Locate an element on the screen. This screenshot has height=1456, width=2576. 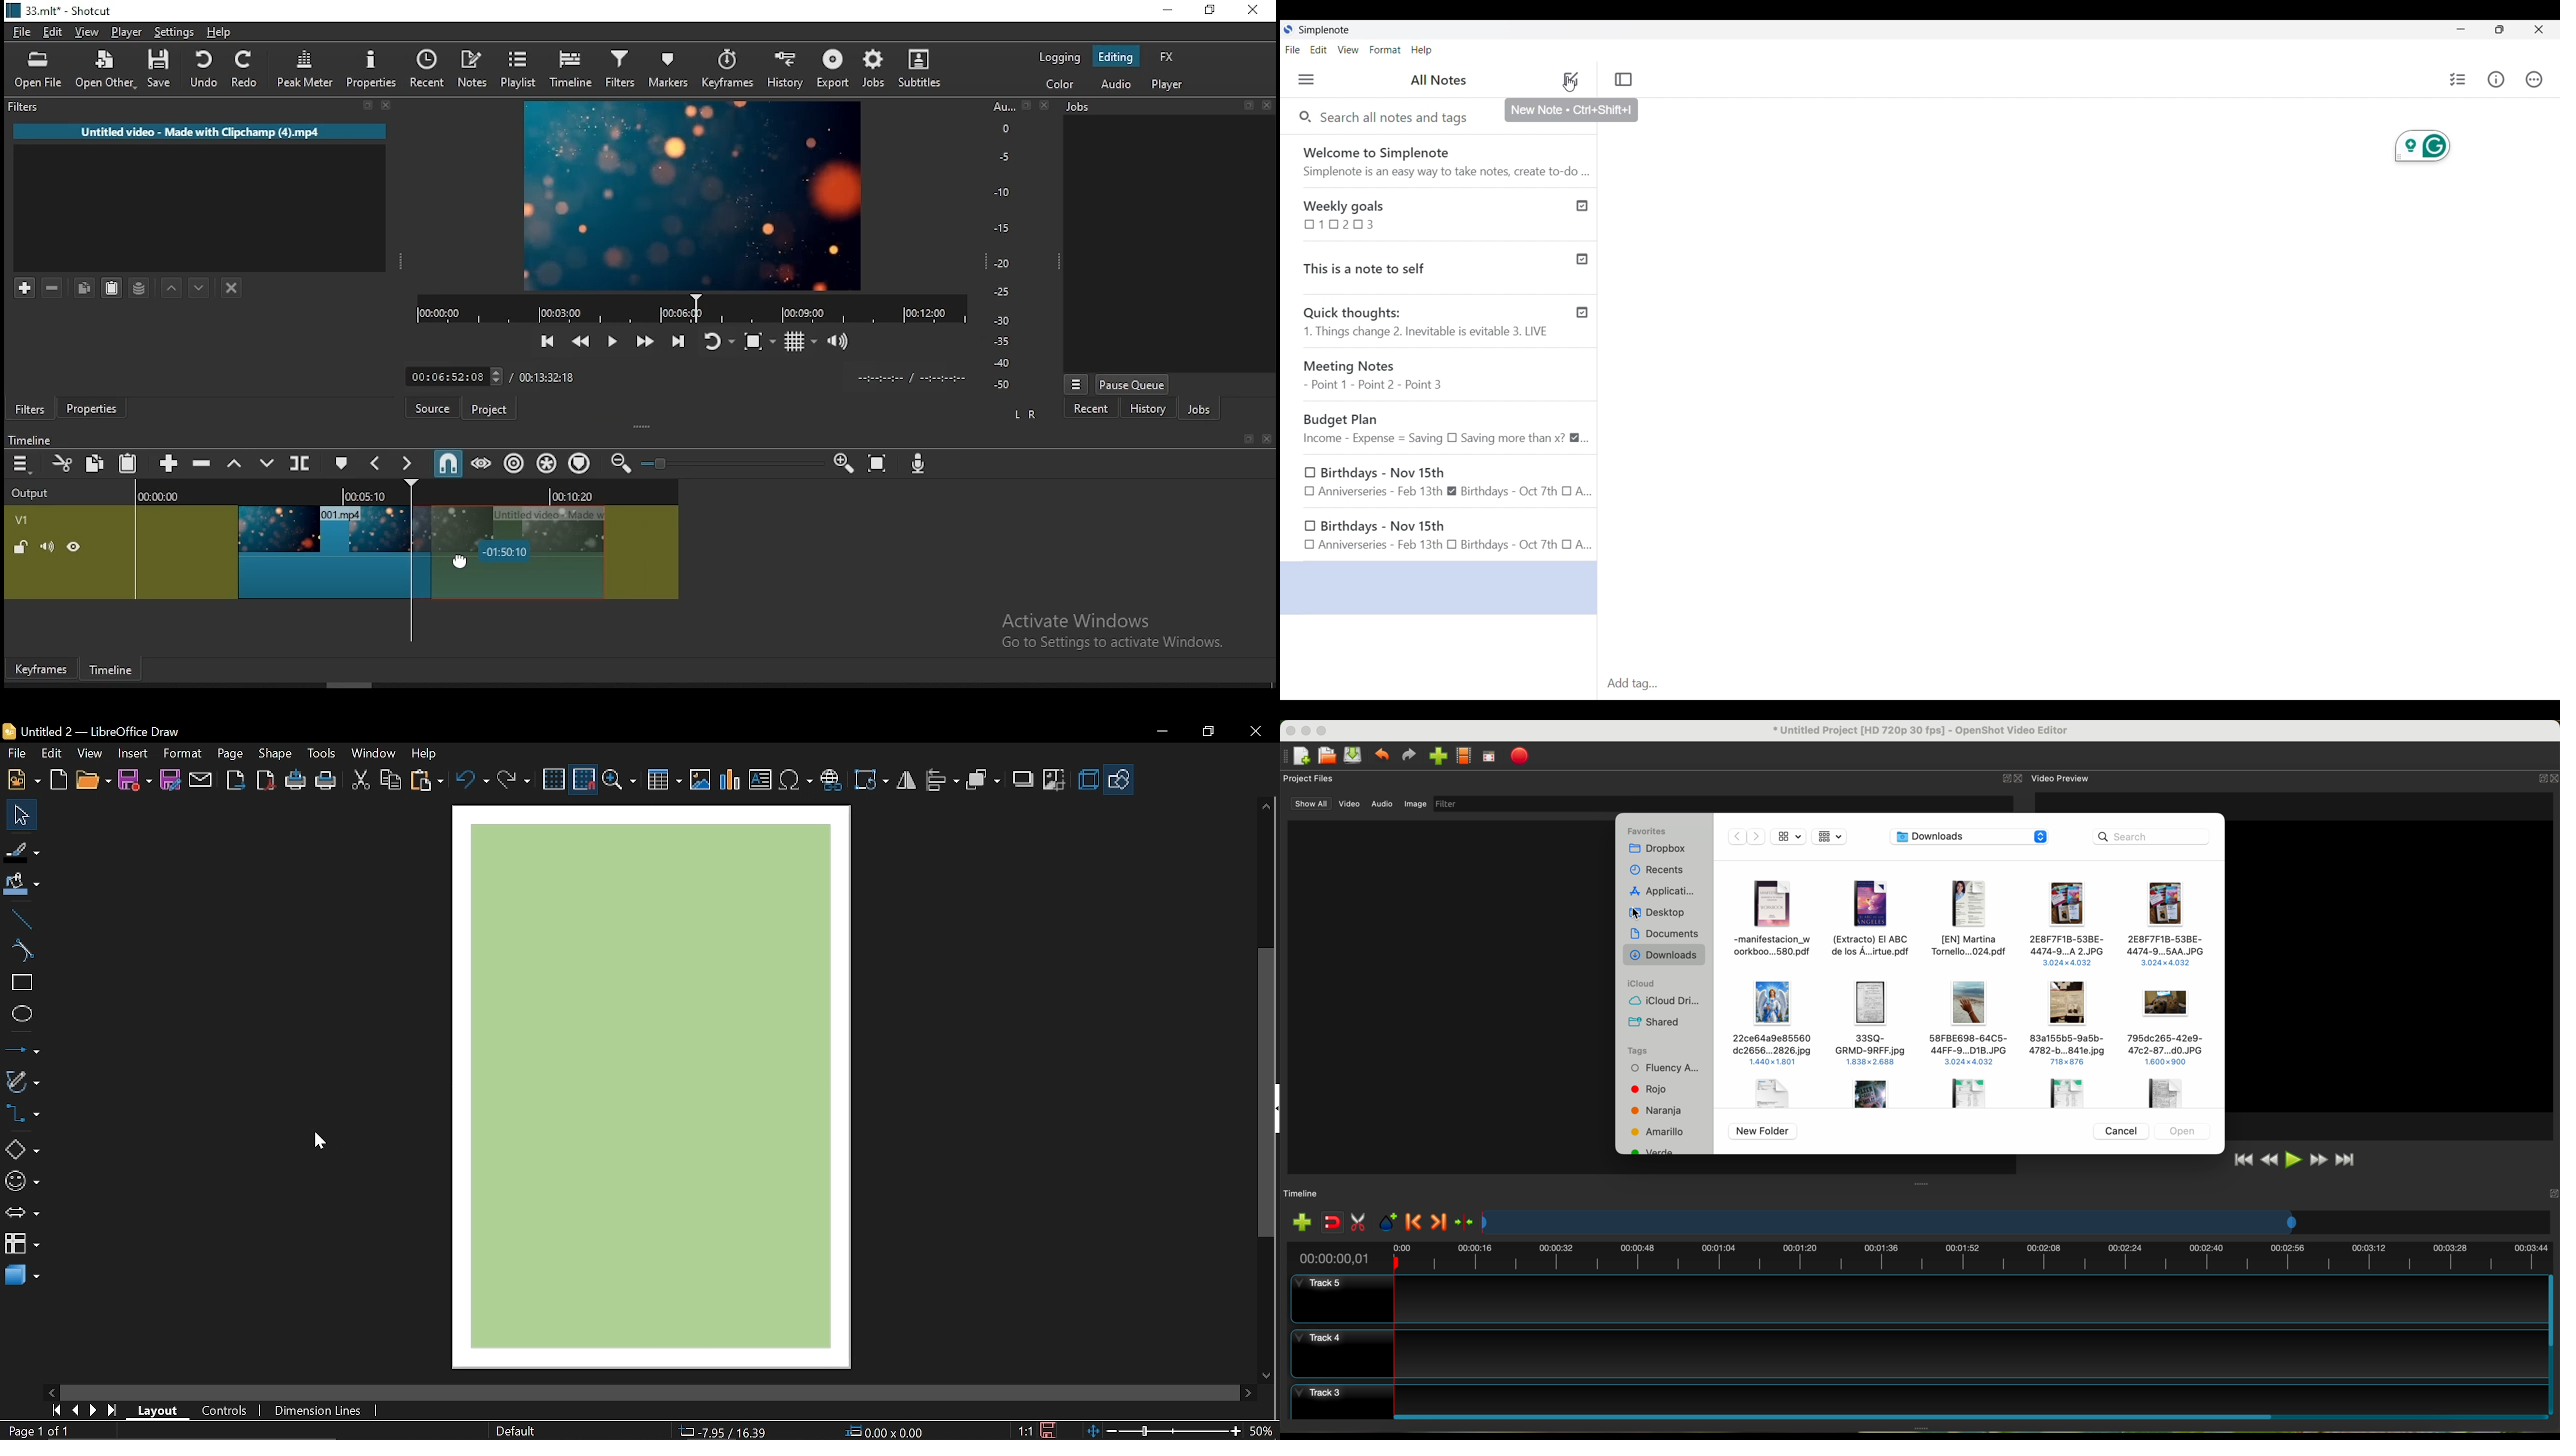
next marker is located at coordinates (410, 463).